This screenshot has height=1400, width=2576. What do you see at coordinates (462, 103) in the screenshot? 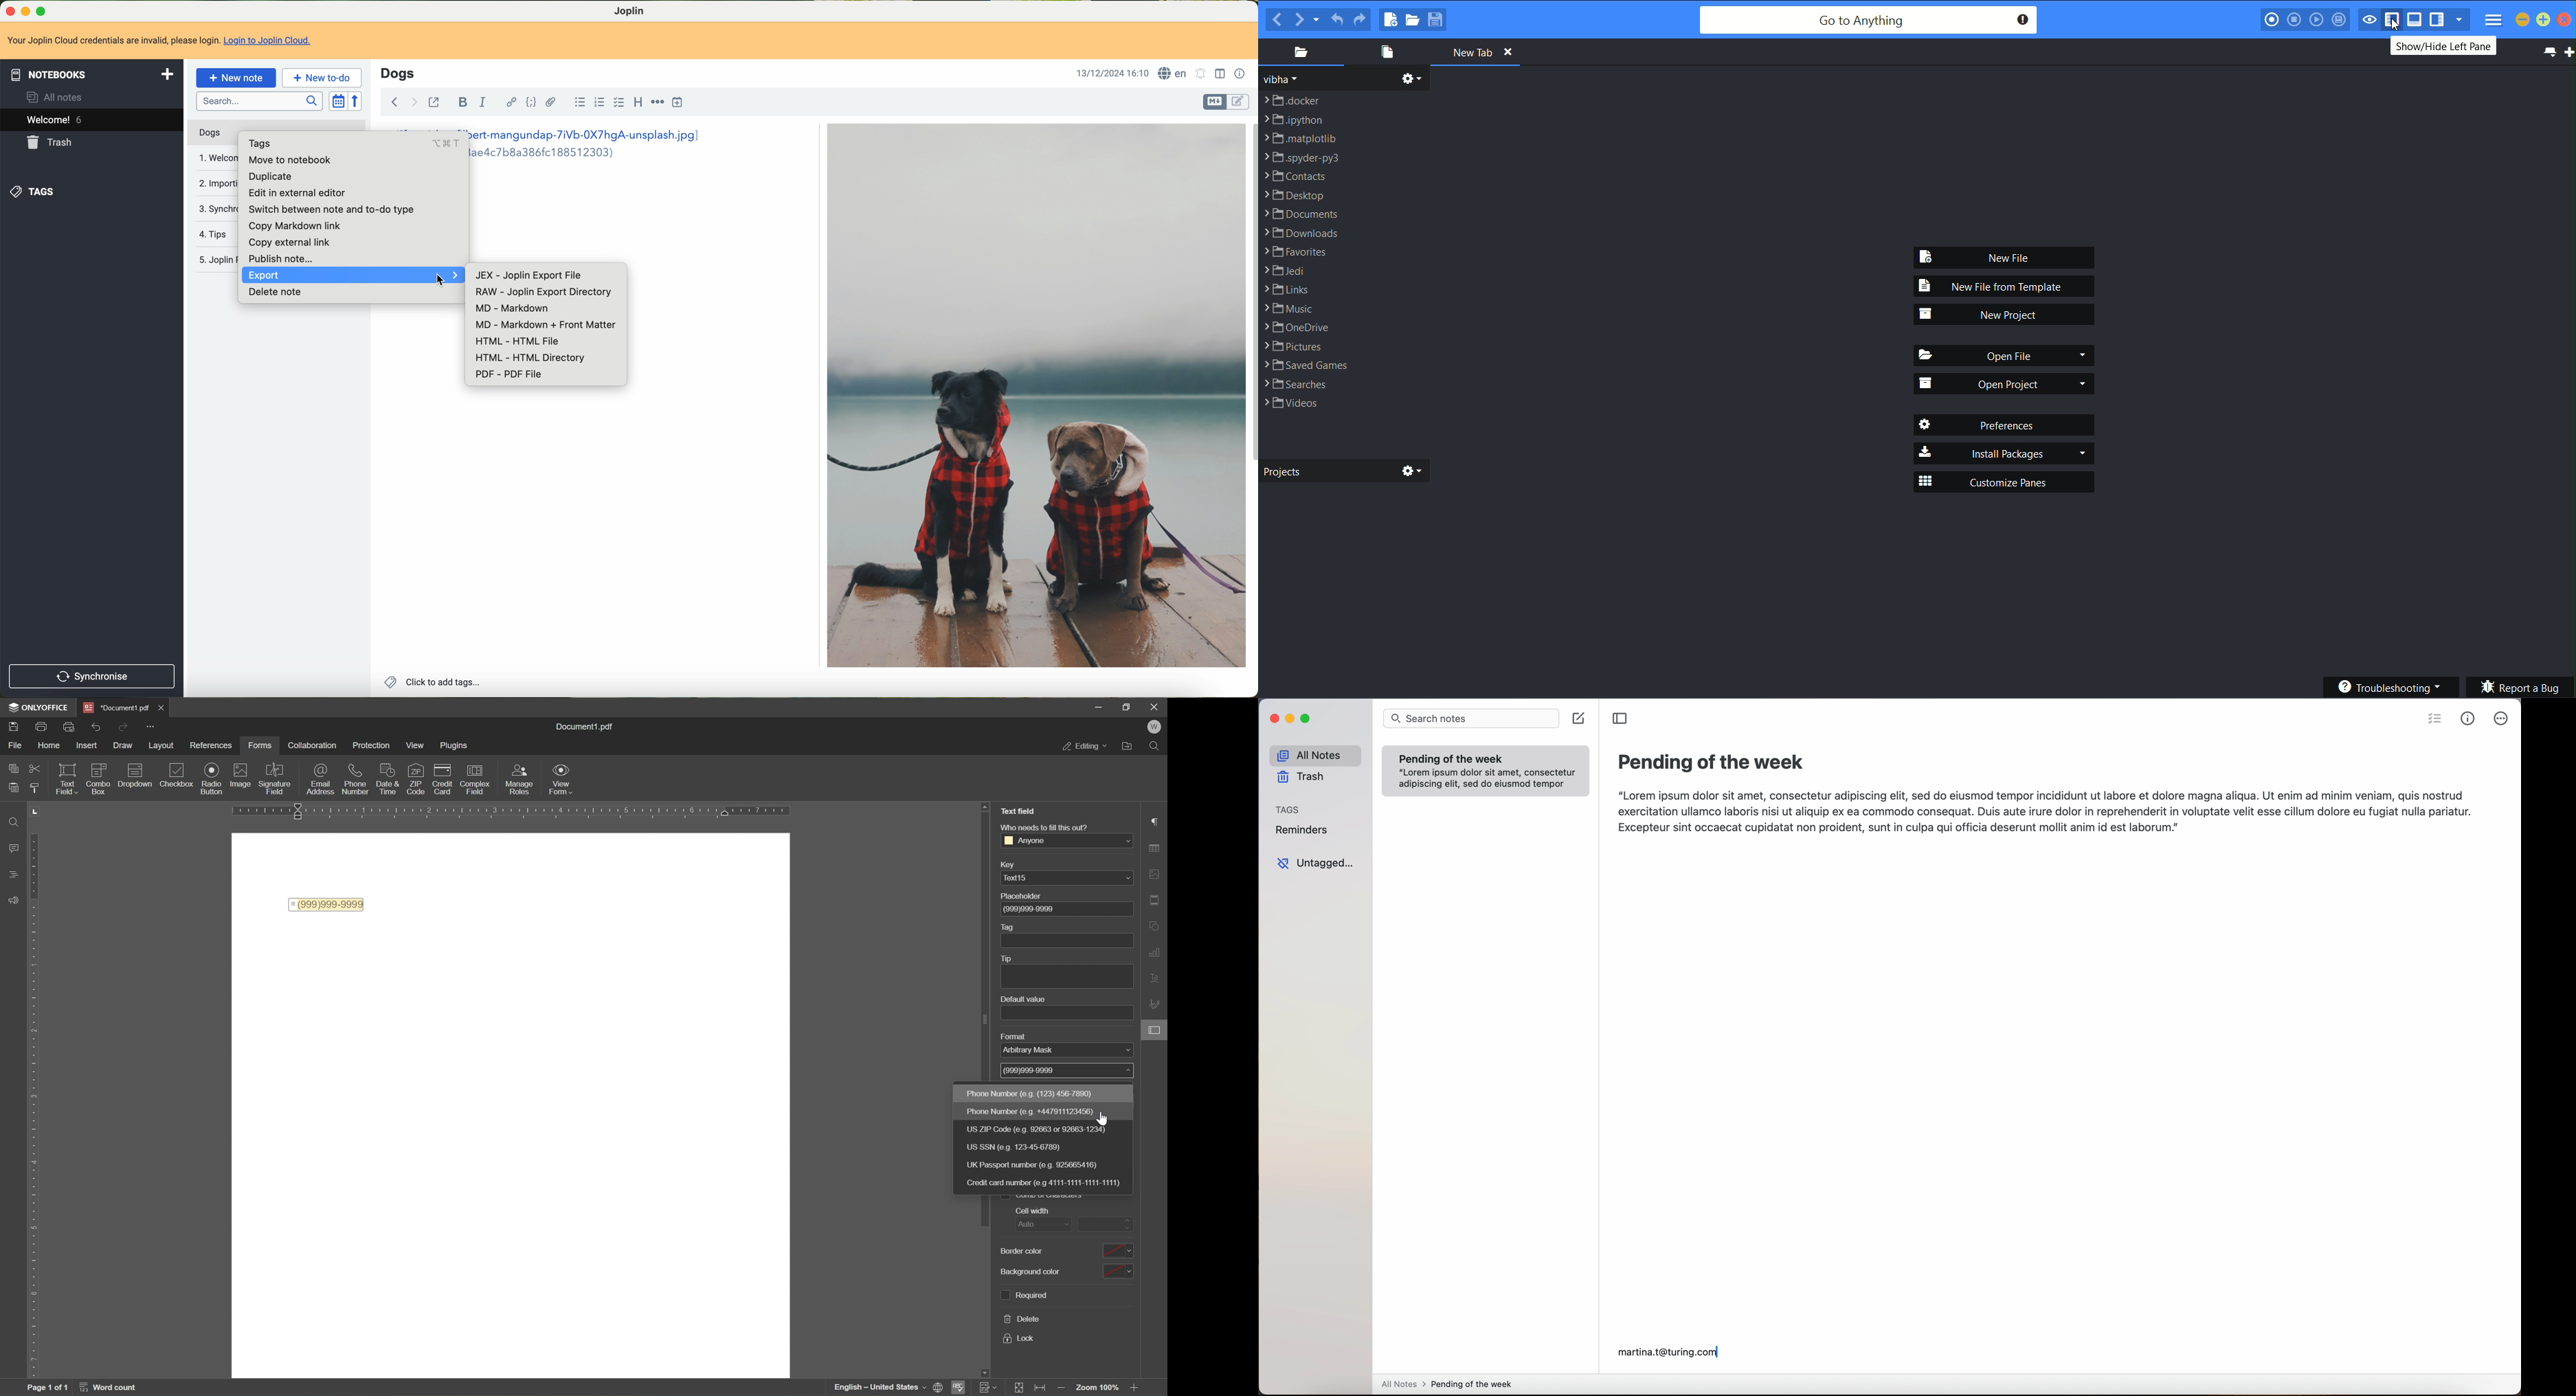
I see `bold` at bounding box center [462, 103].